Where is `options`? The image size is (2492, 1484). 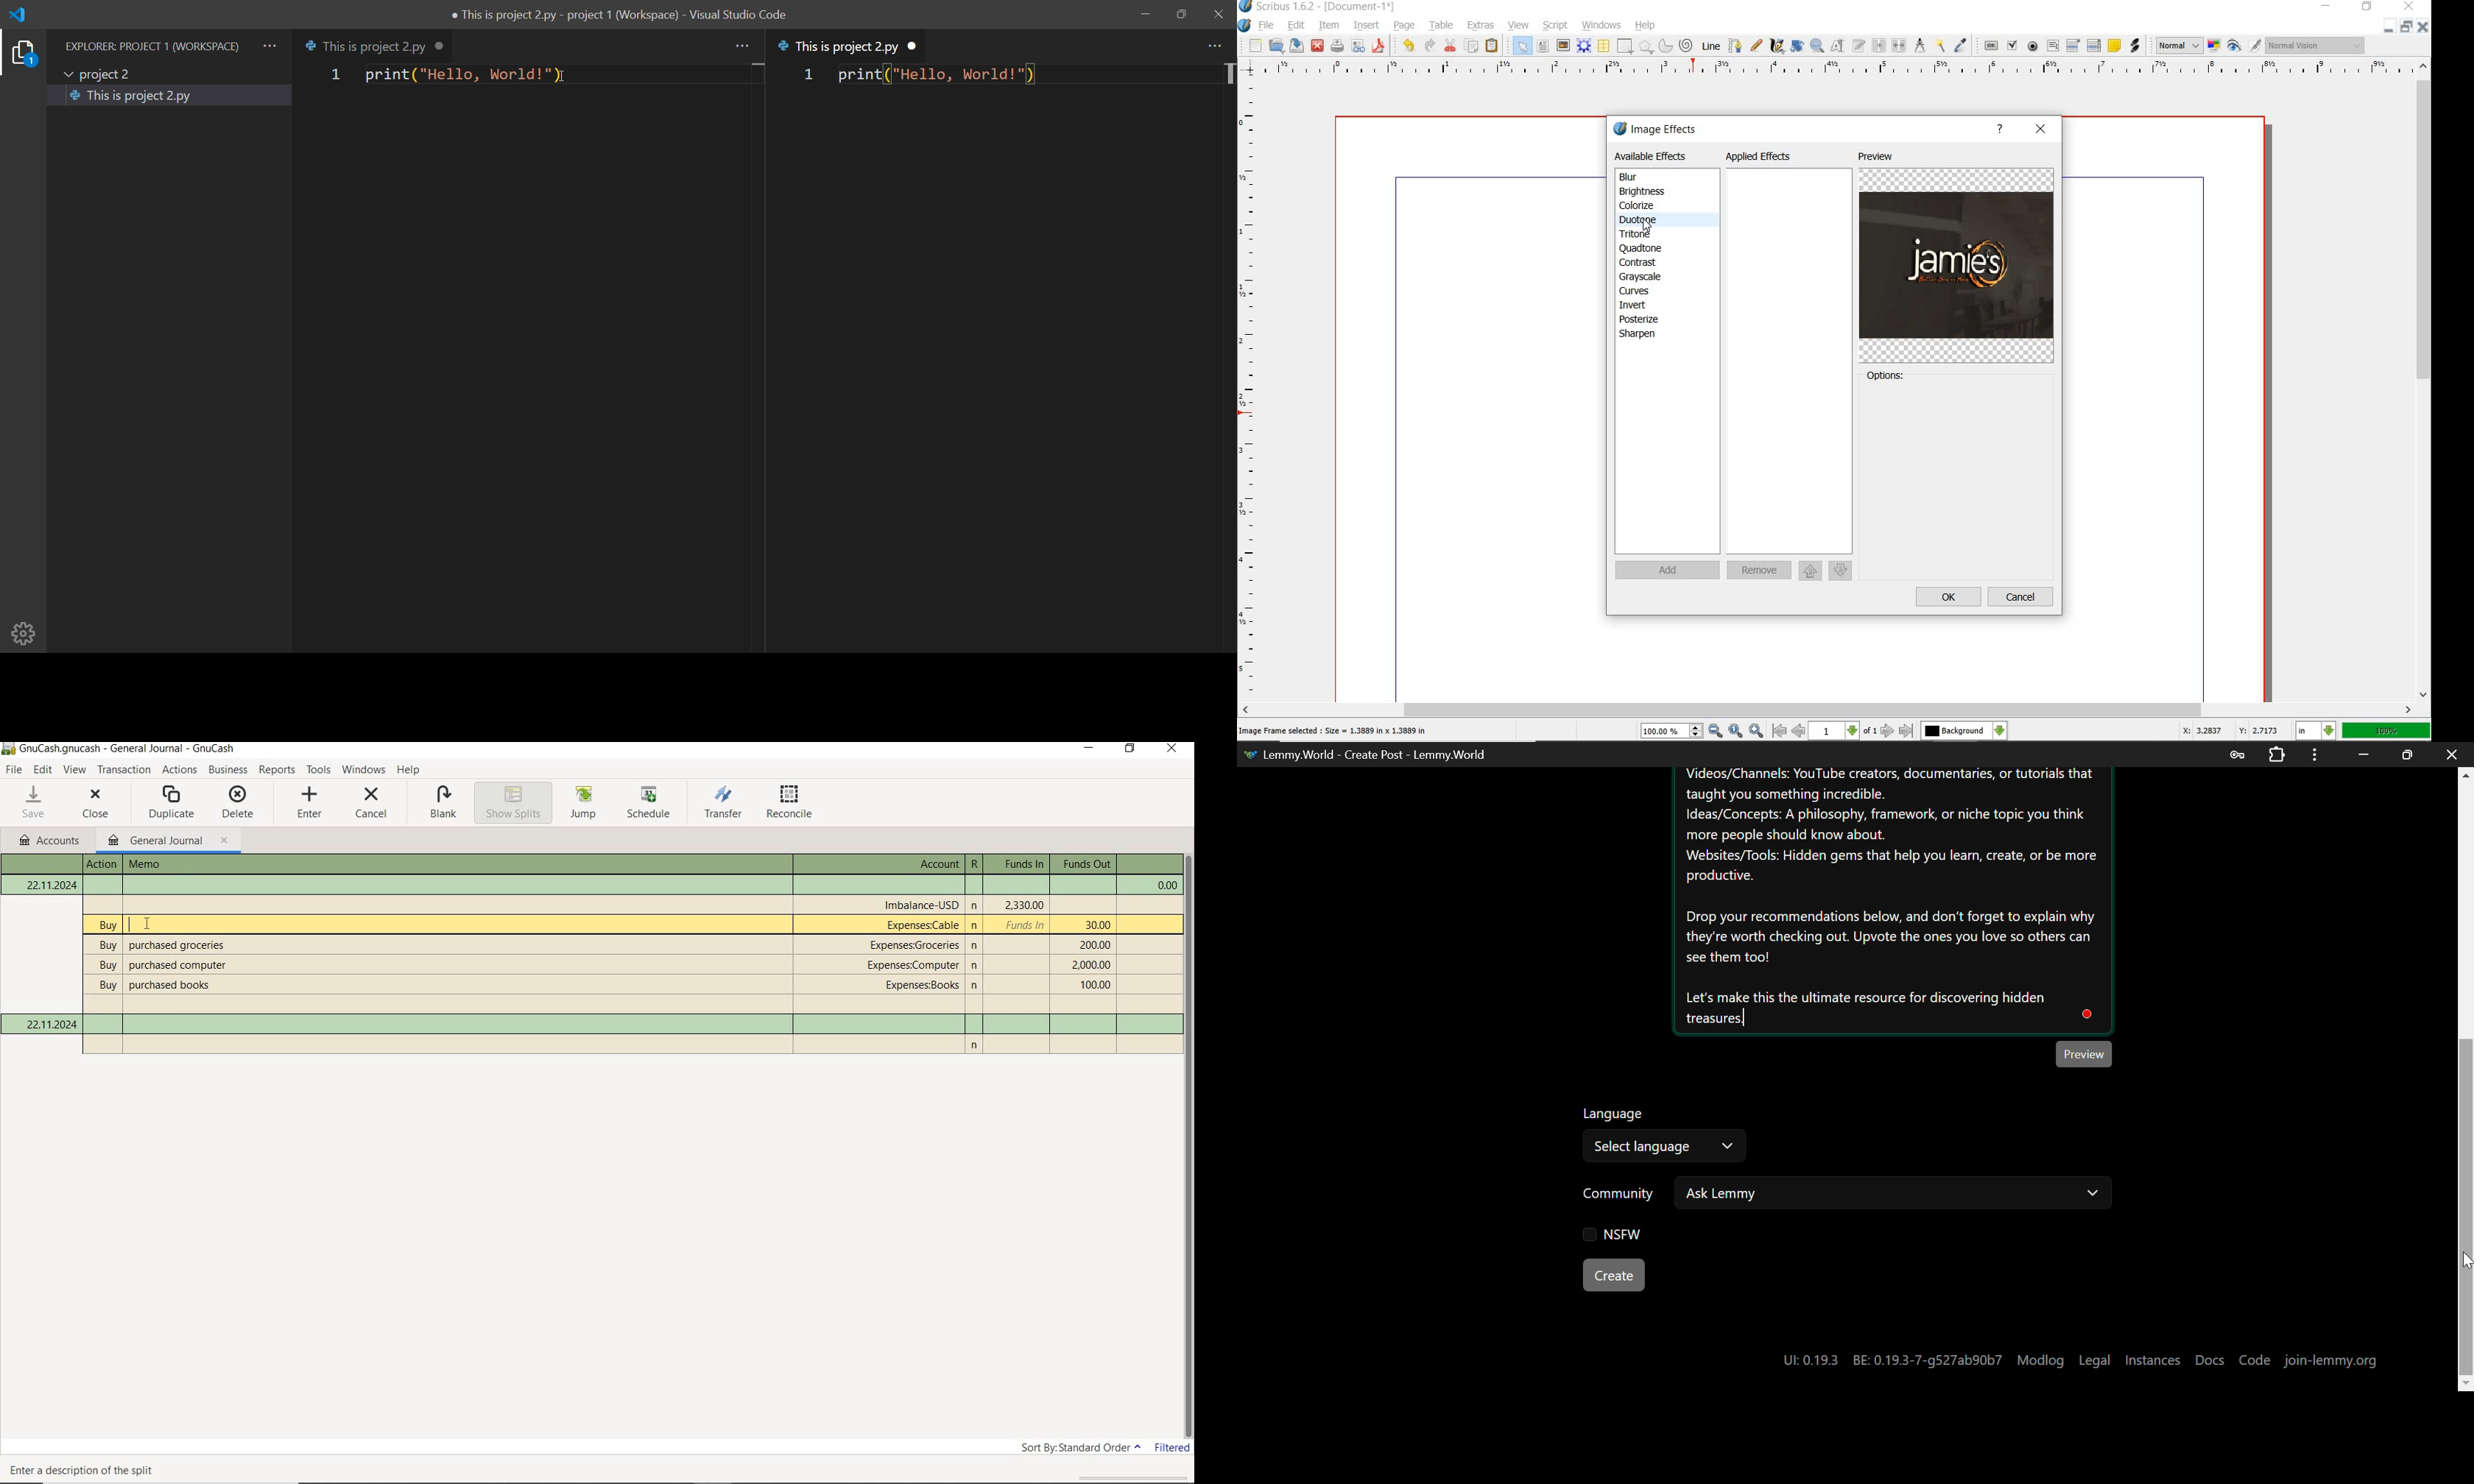
options is located at coordinates (1885, 378).